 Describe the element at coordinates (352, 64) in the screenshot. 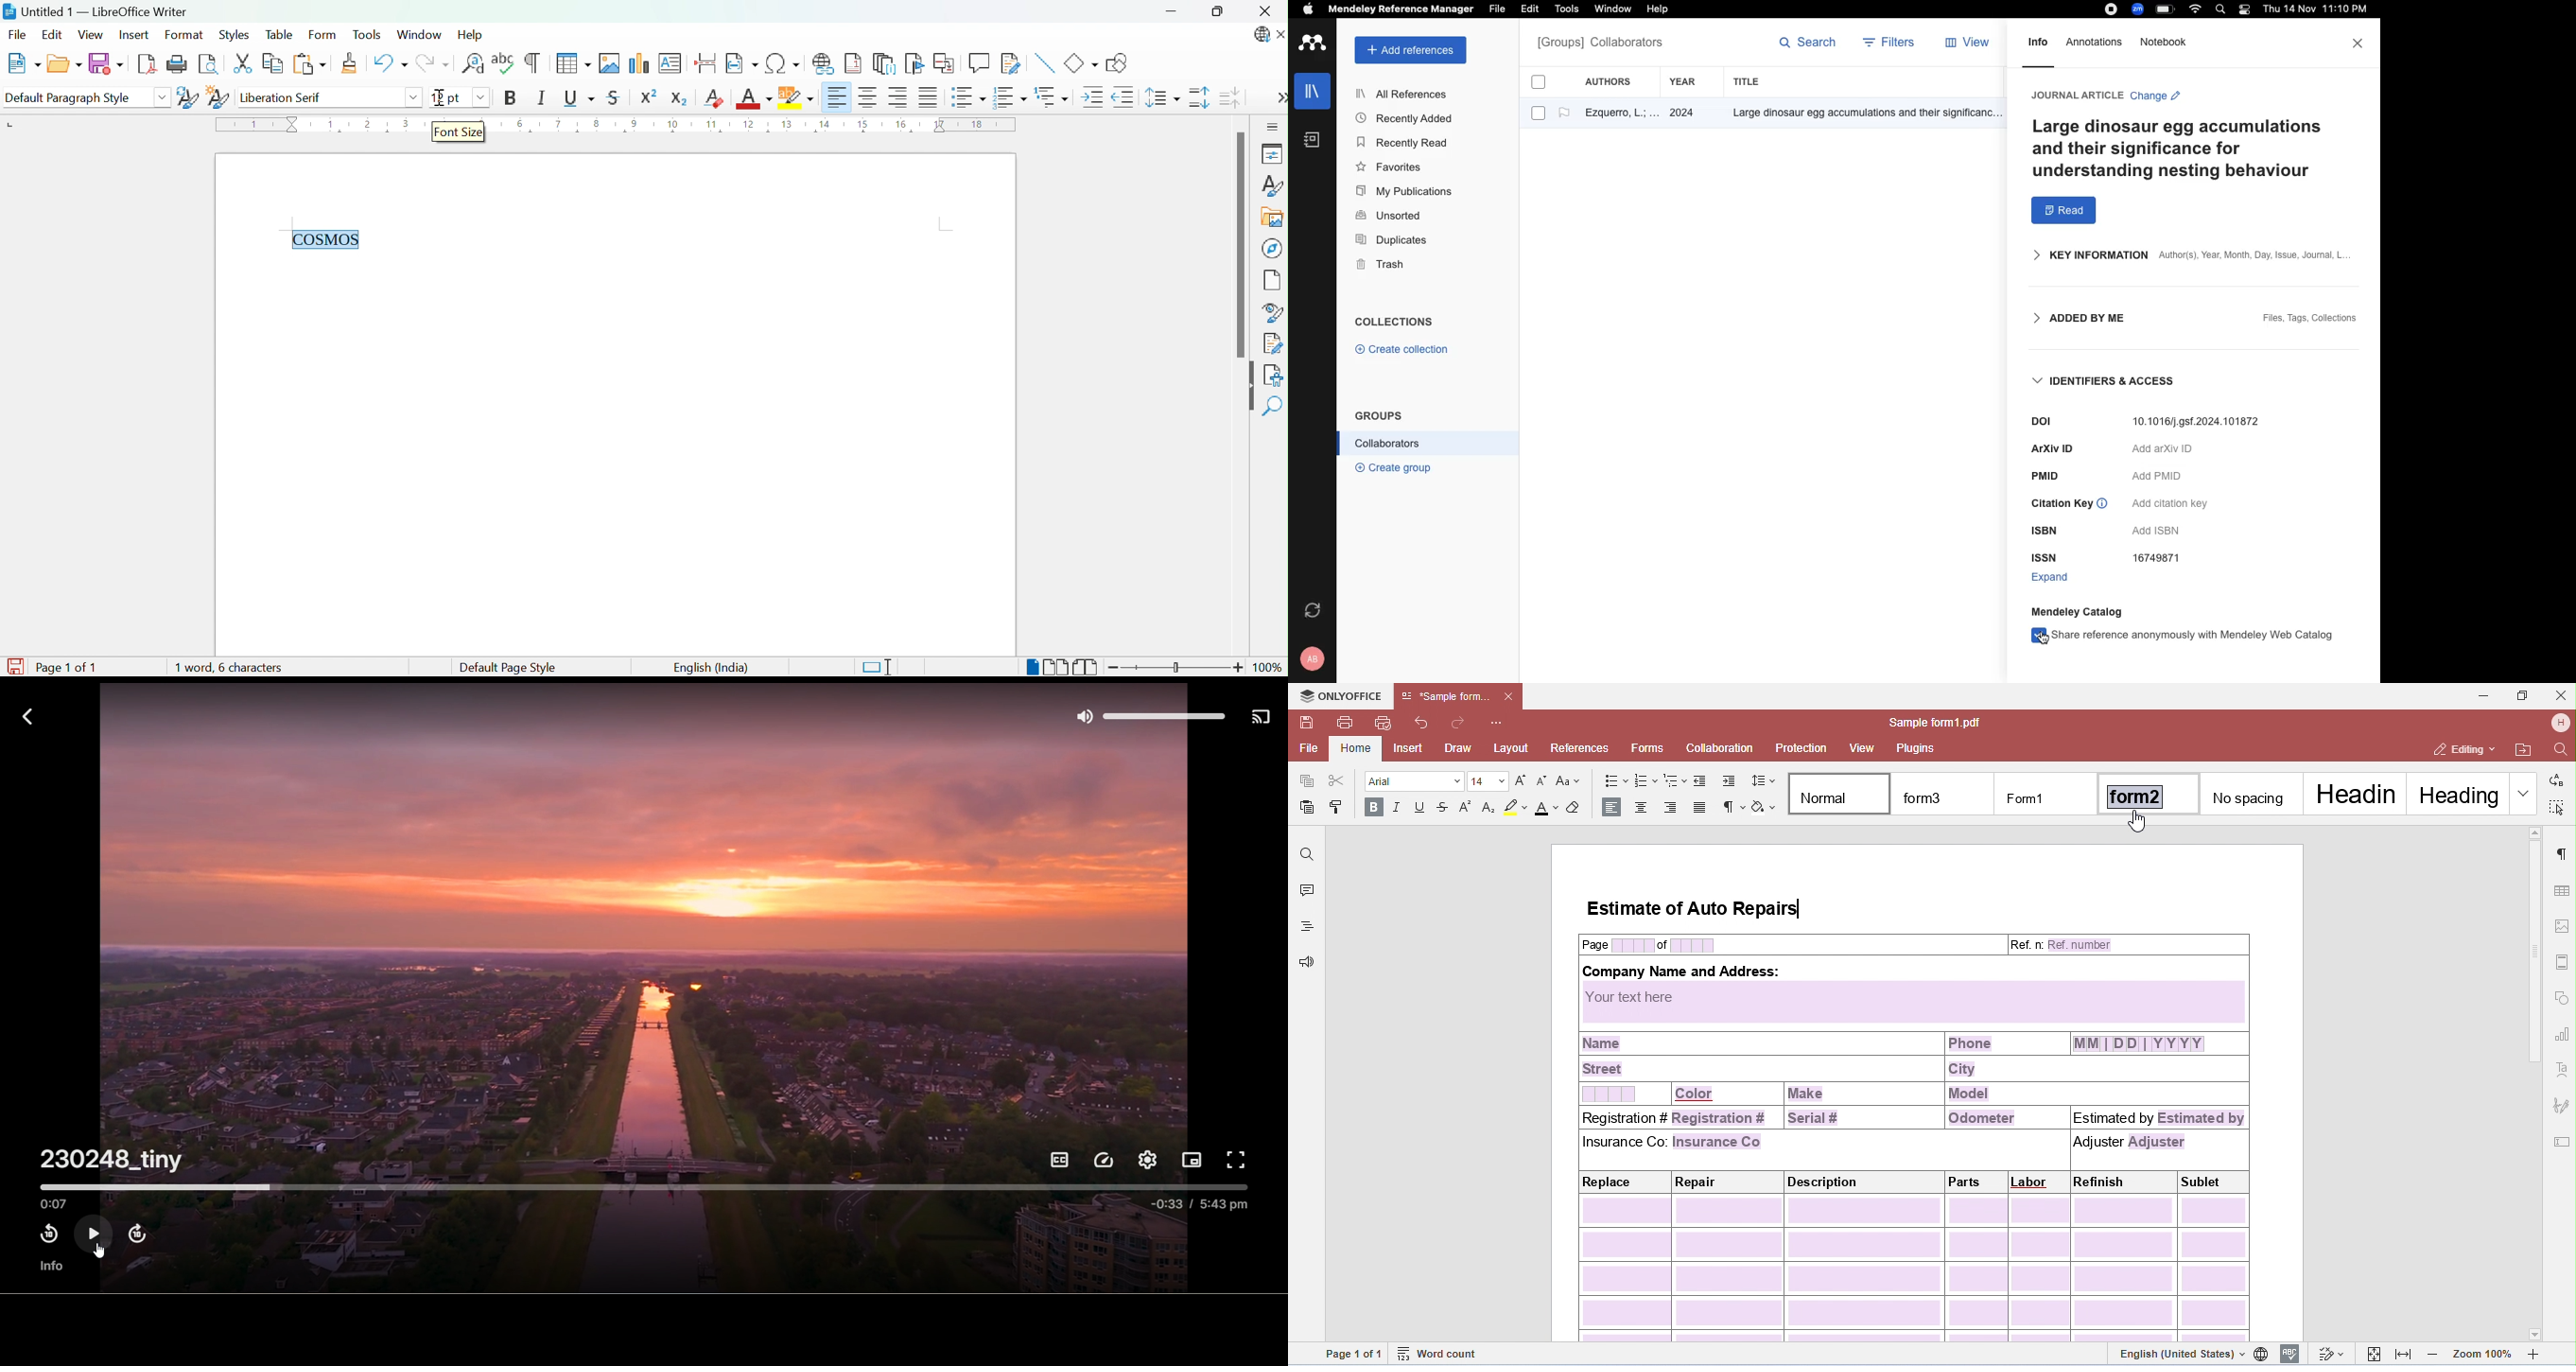

I see `Clone Formatting` at that location.